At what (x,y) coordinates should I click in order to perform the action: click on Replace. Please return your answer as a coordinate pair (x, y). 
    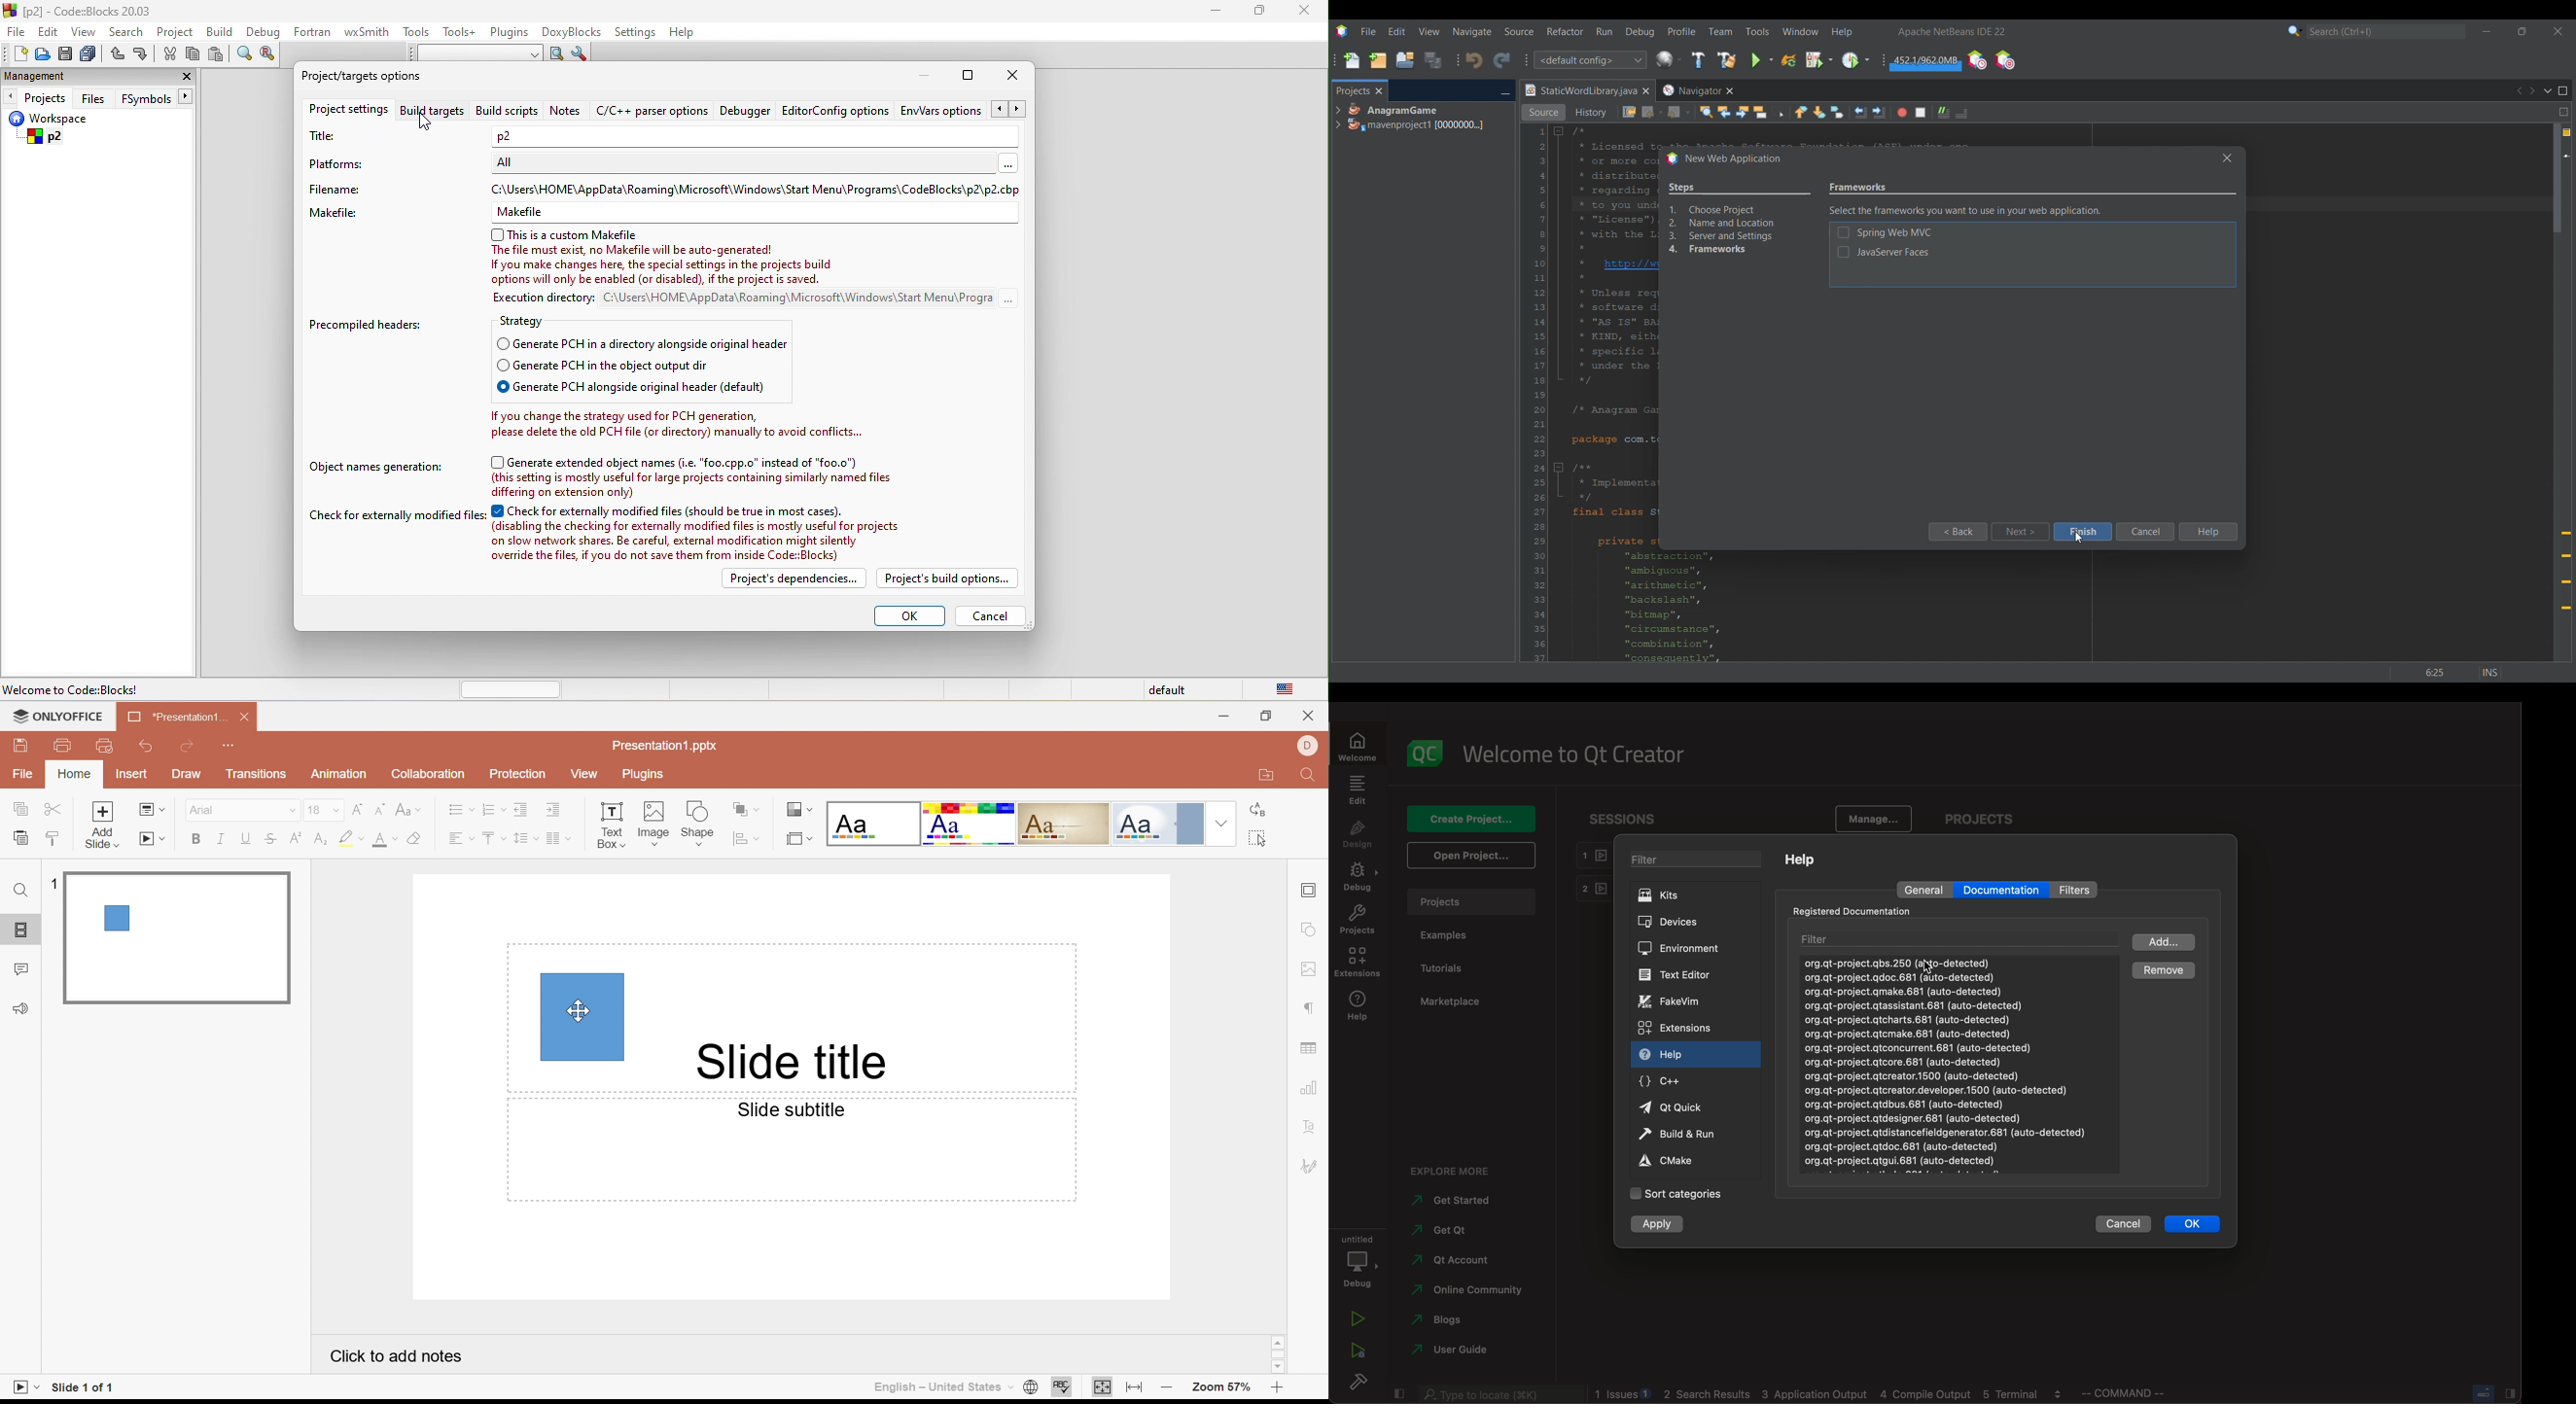
    Looking at the image, I should click on (1256, 806).